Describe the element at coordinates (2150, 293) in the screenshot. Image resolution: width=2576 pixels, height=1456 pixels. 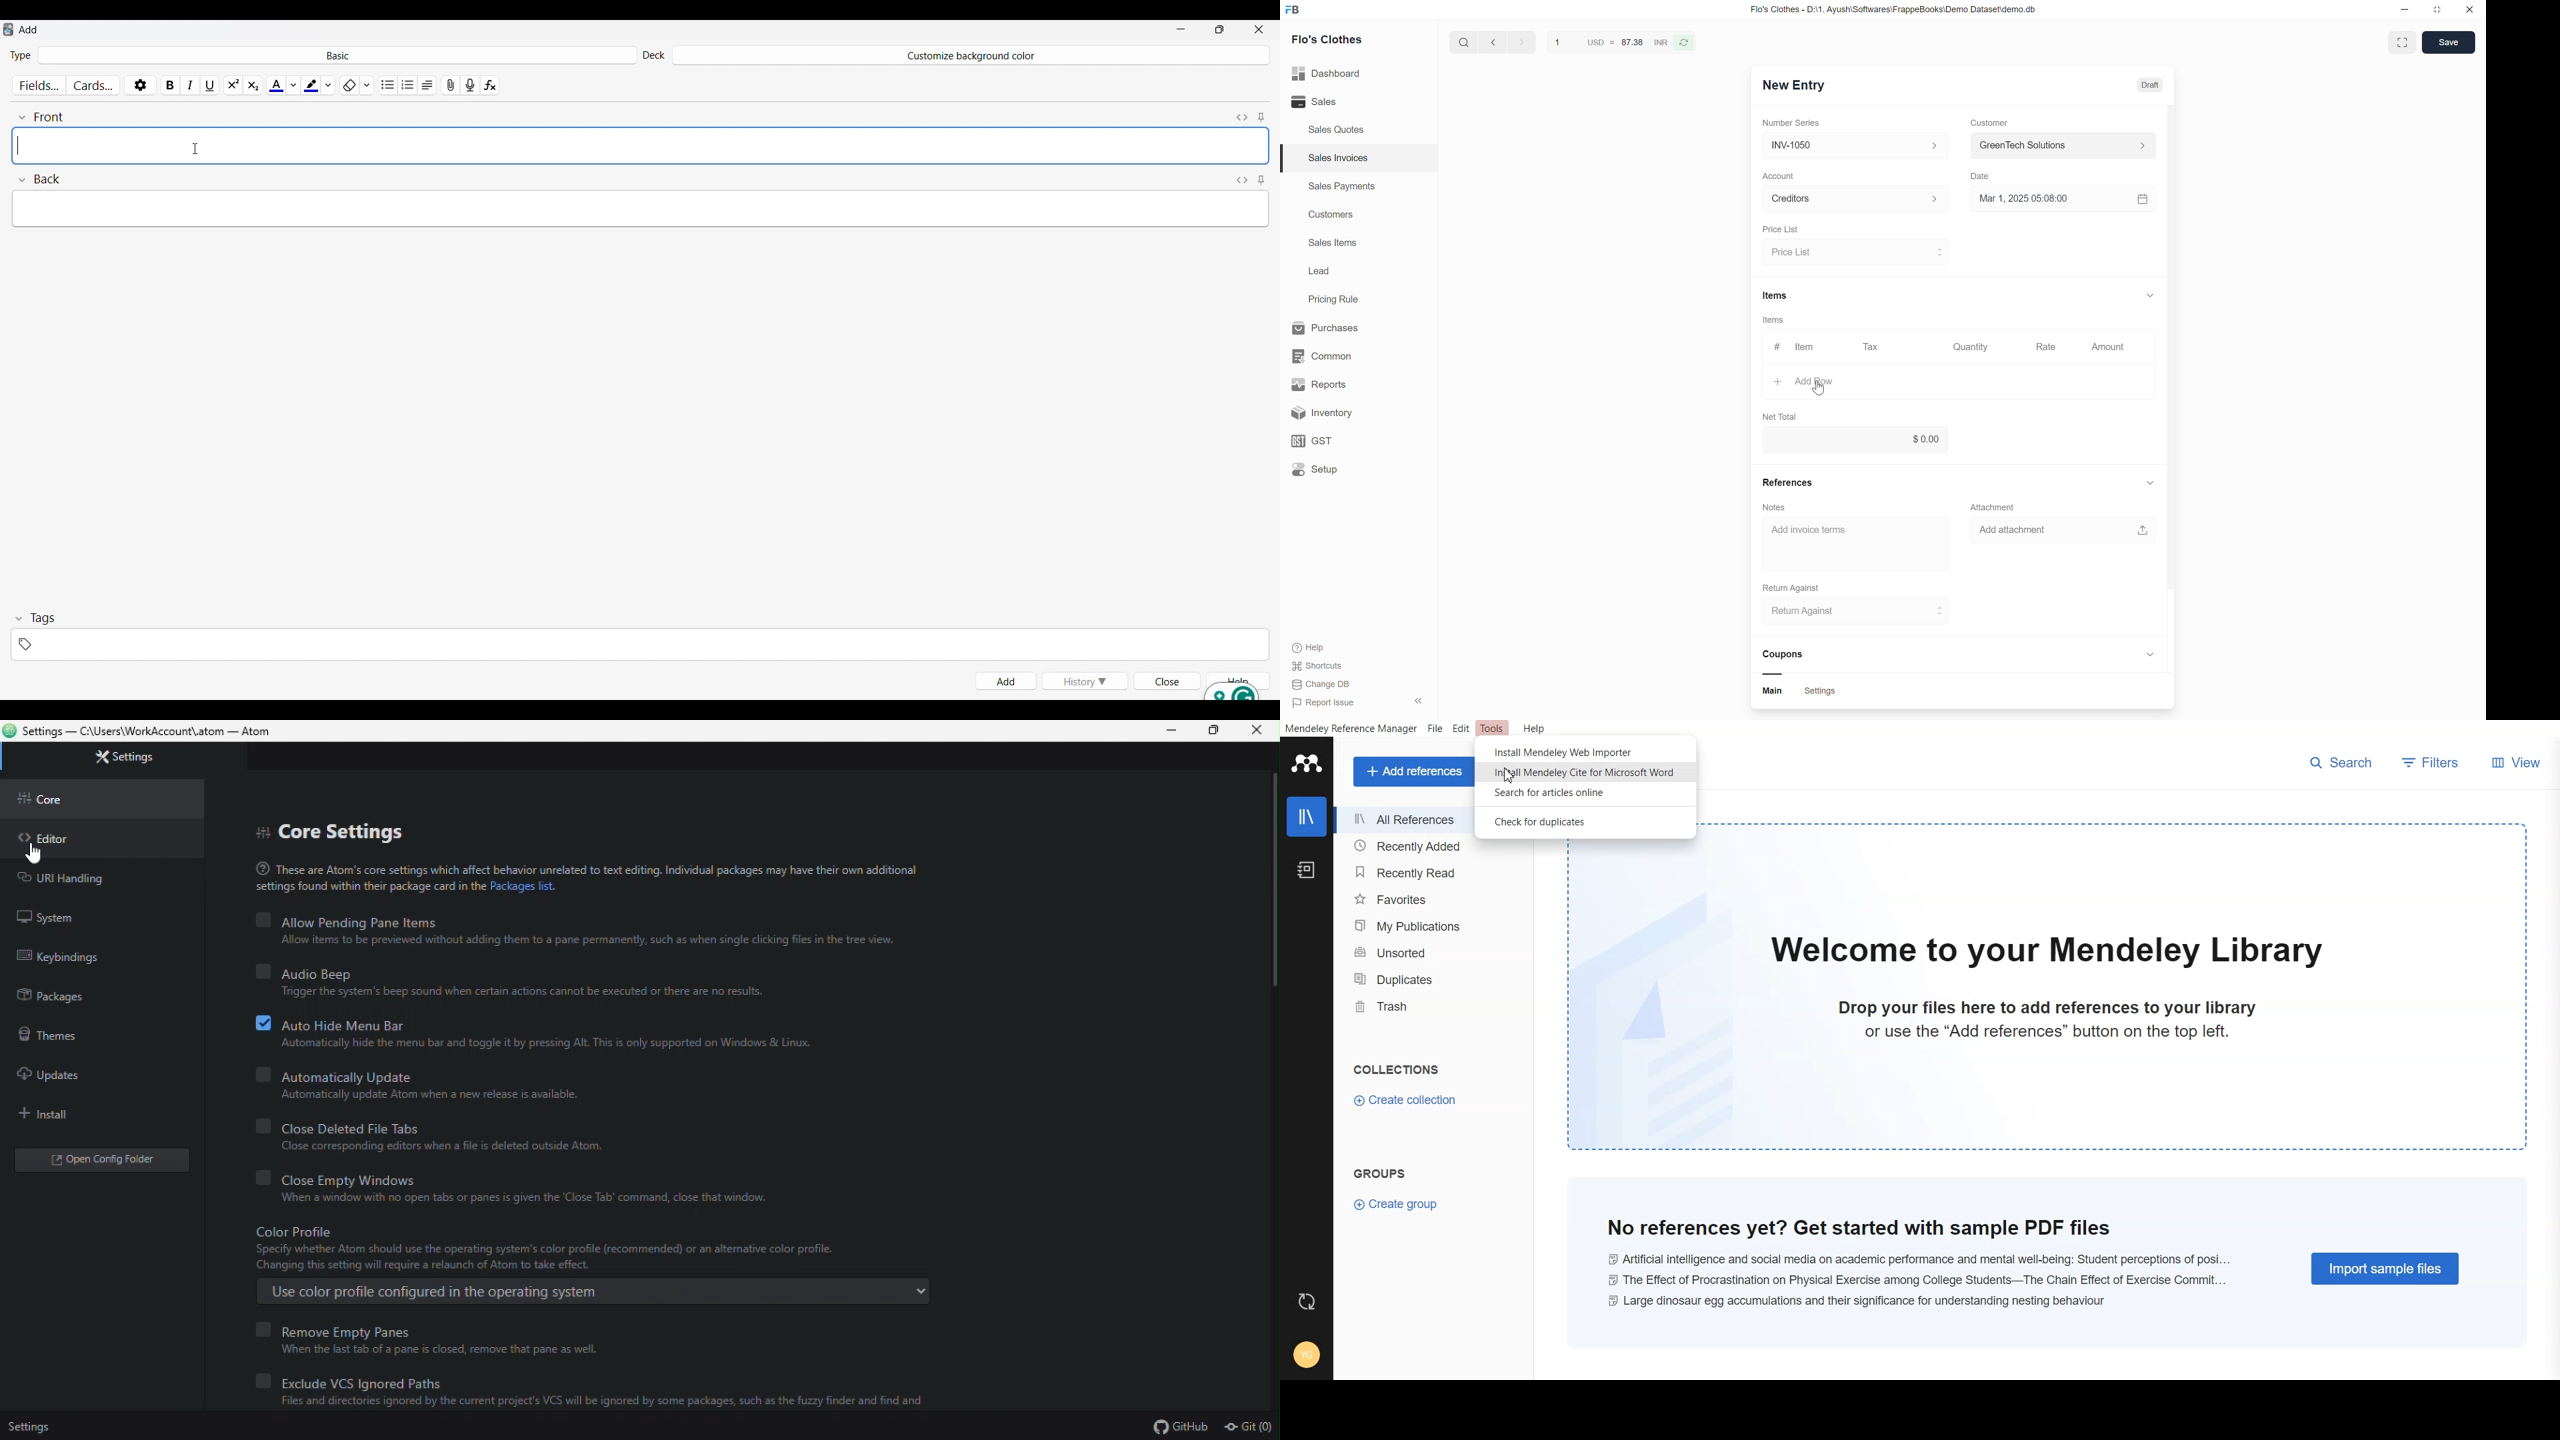
I see `show or hide items` at that location.